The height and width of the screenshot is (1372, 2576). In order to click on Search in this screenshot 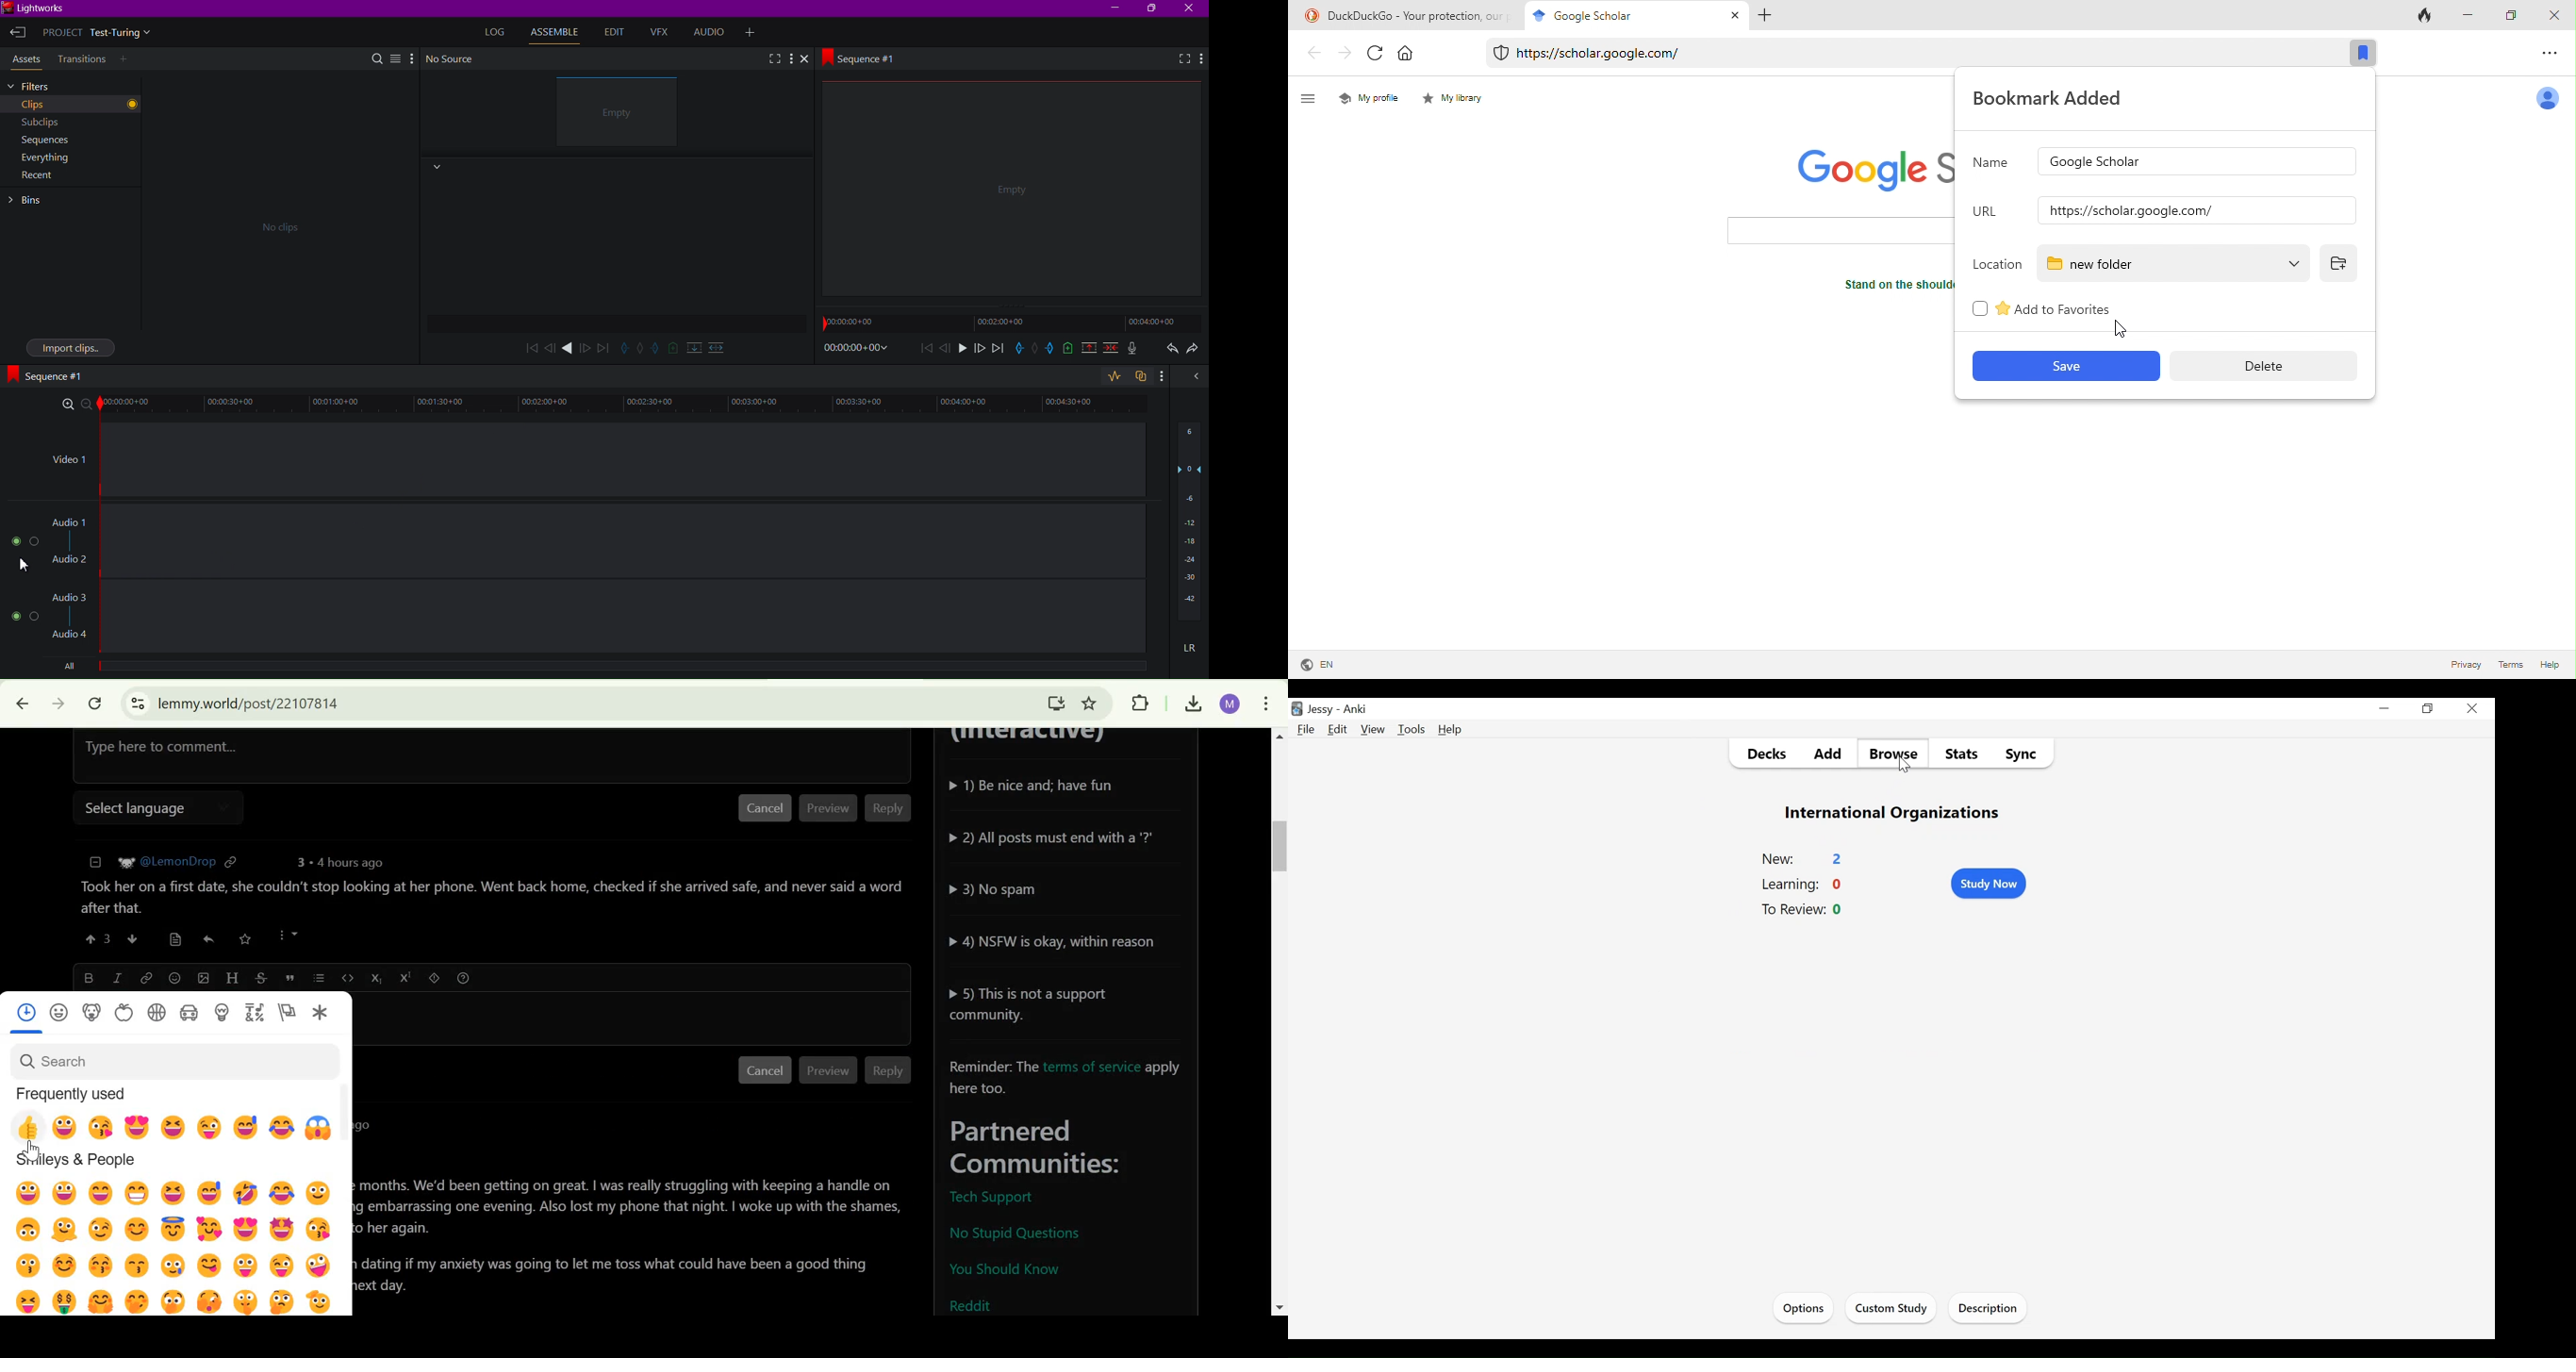, I will do `click(53, 1060)`.